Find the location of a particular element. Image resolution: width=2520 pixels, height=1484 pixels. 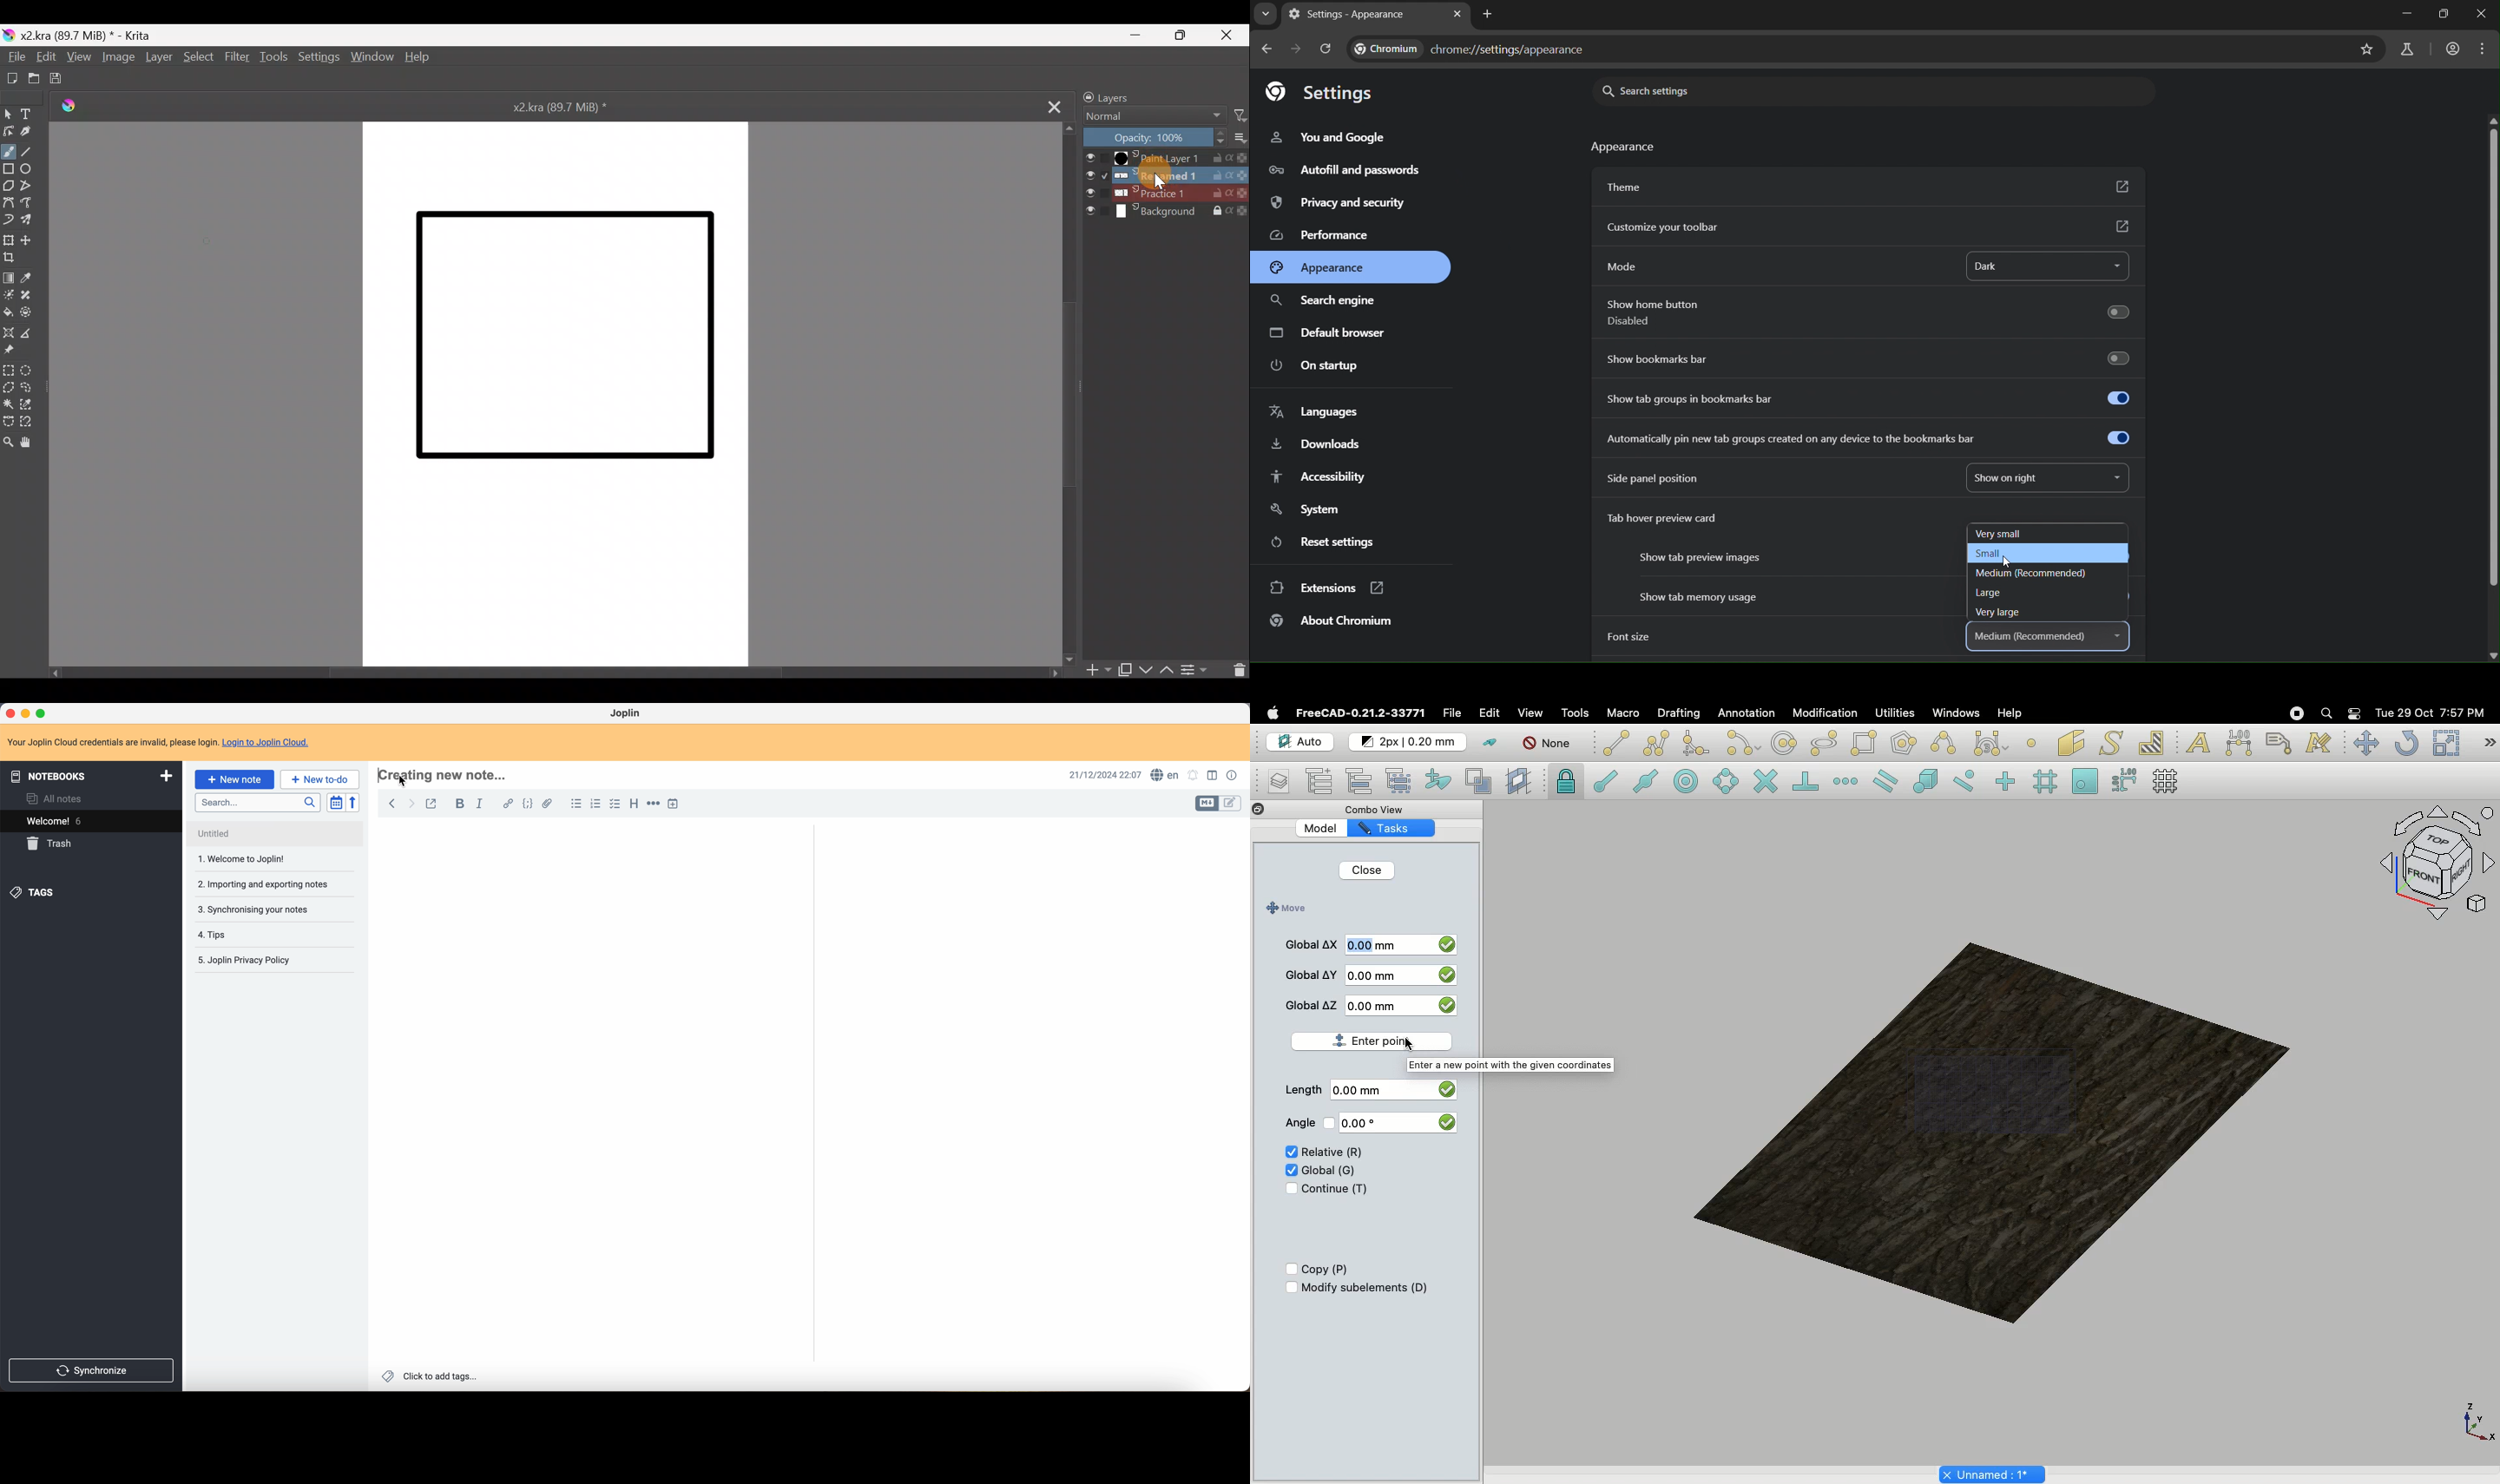

toggle edit layout is located at coordinates (1230, 804).